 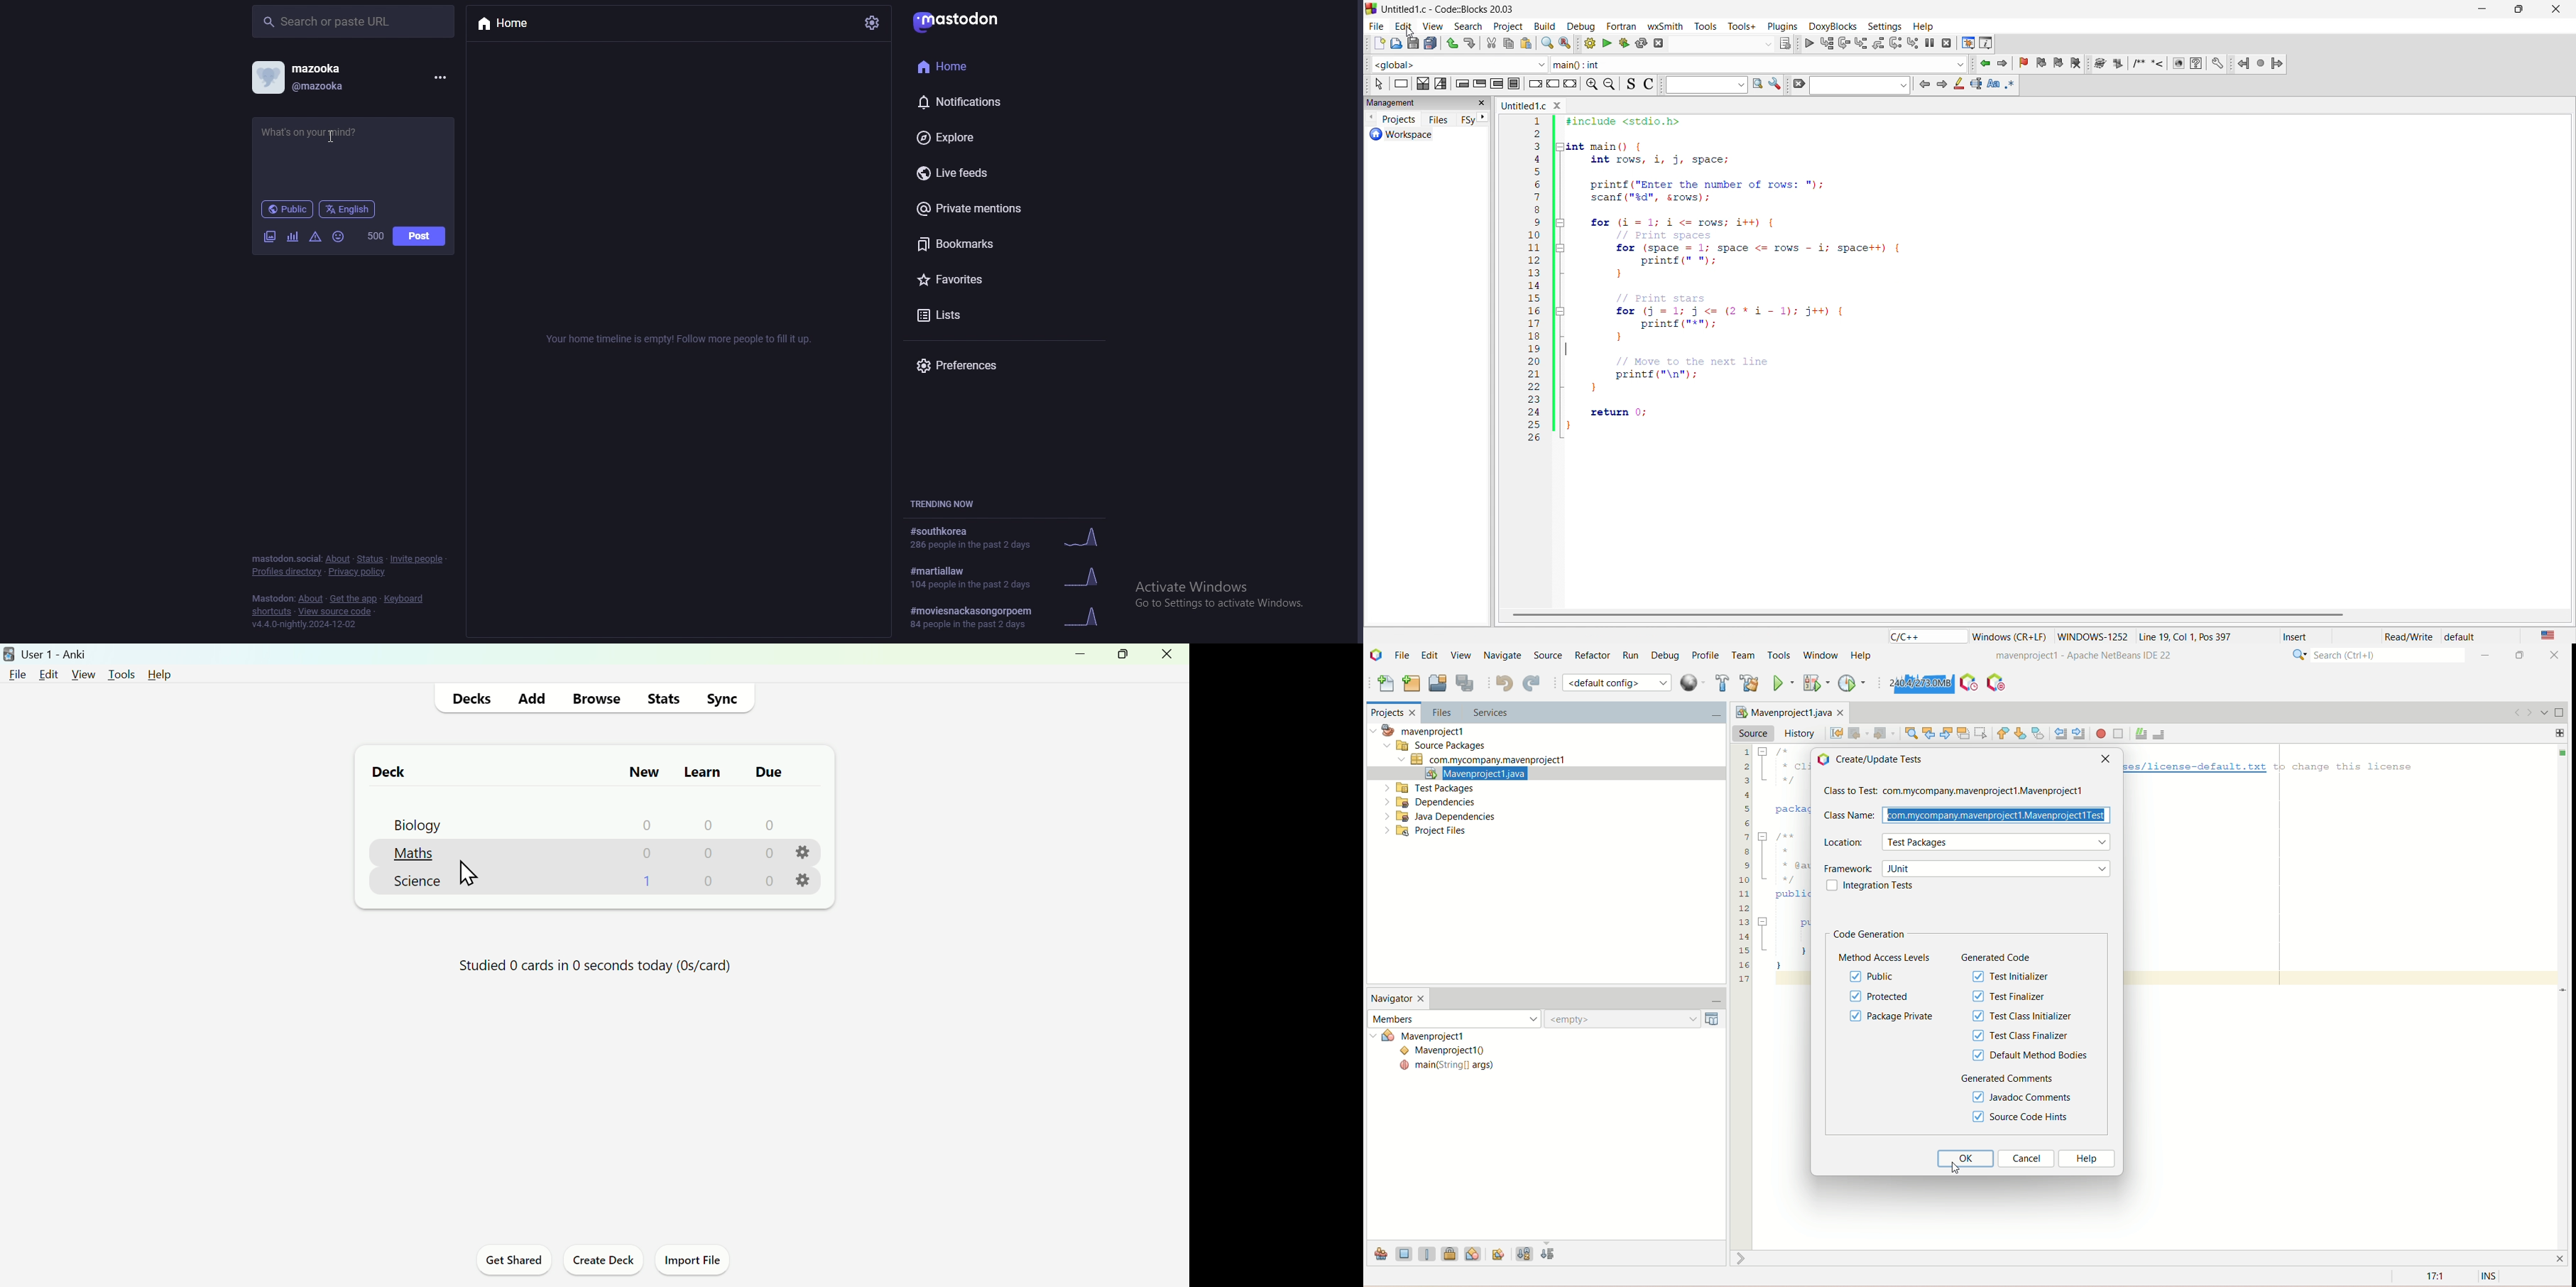 I want to click on Settings, so click(x=803, y=852).